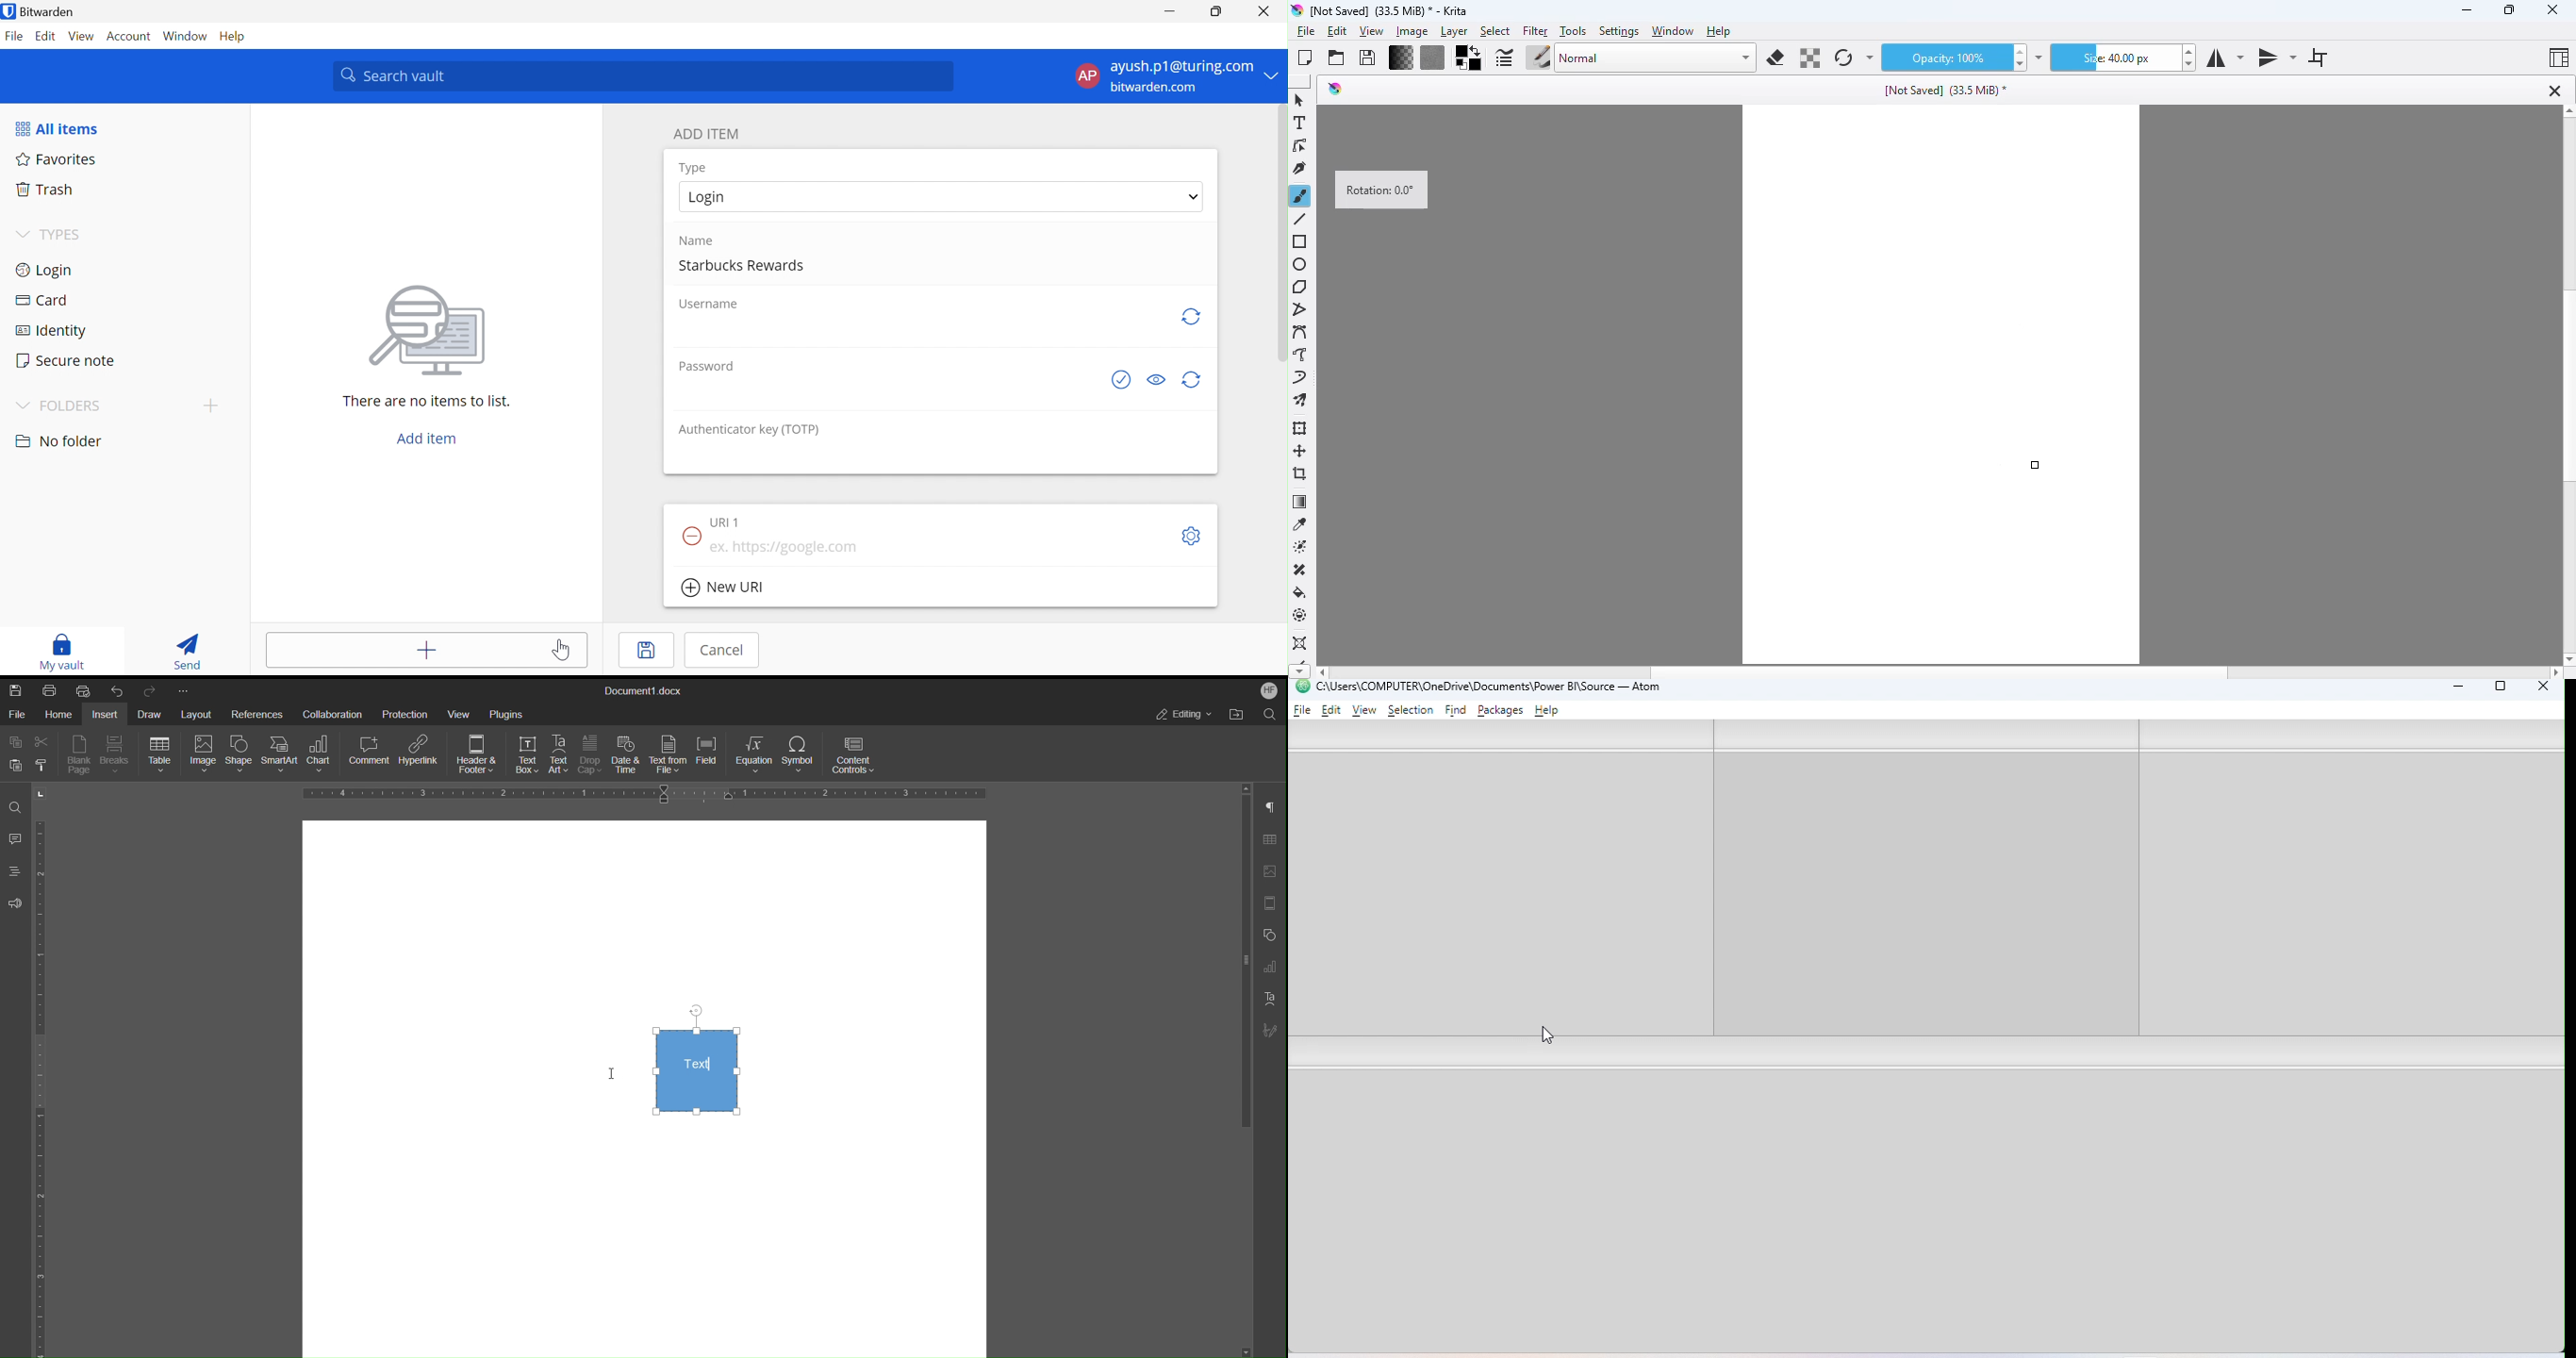 The image size is (2576, 1372). I want to click on Pane 2, so click(1929, 877).